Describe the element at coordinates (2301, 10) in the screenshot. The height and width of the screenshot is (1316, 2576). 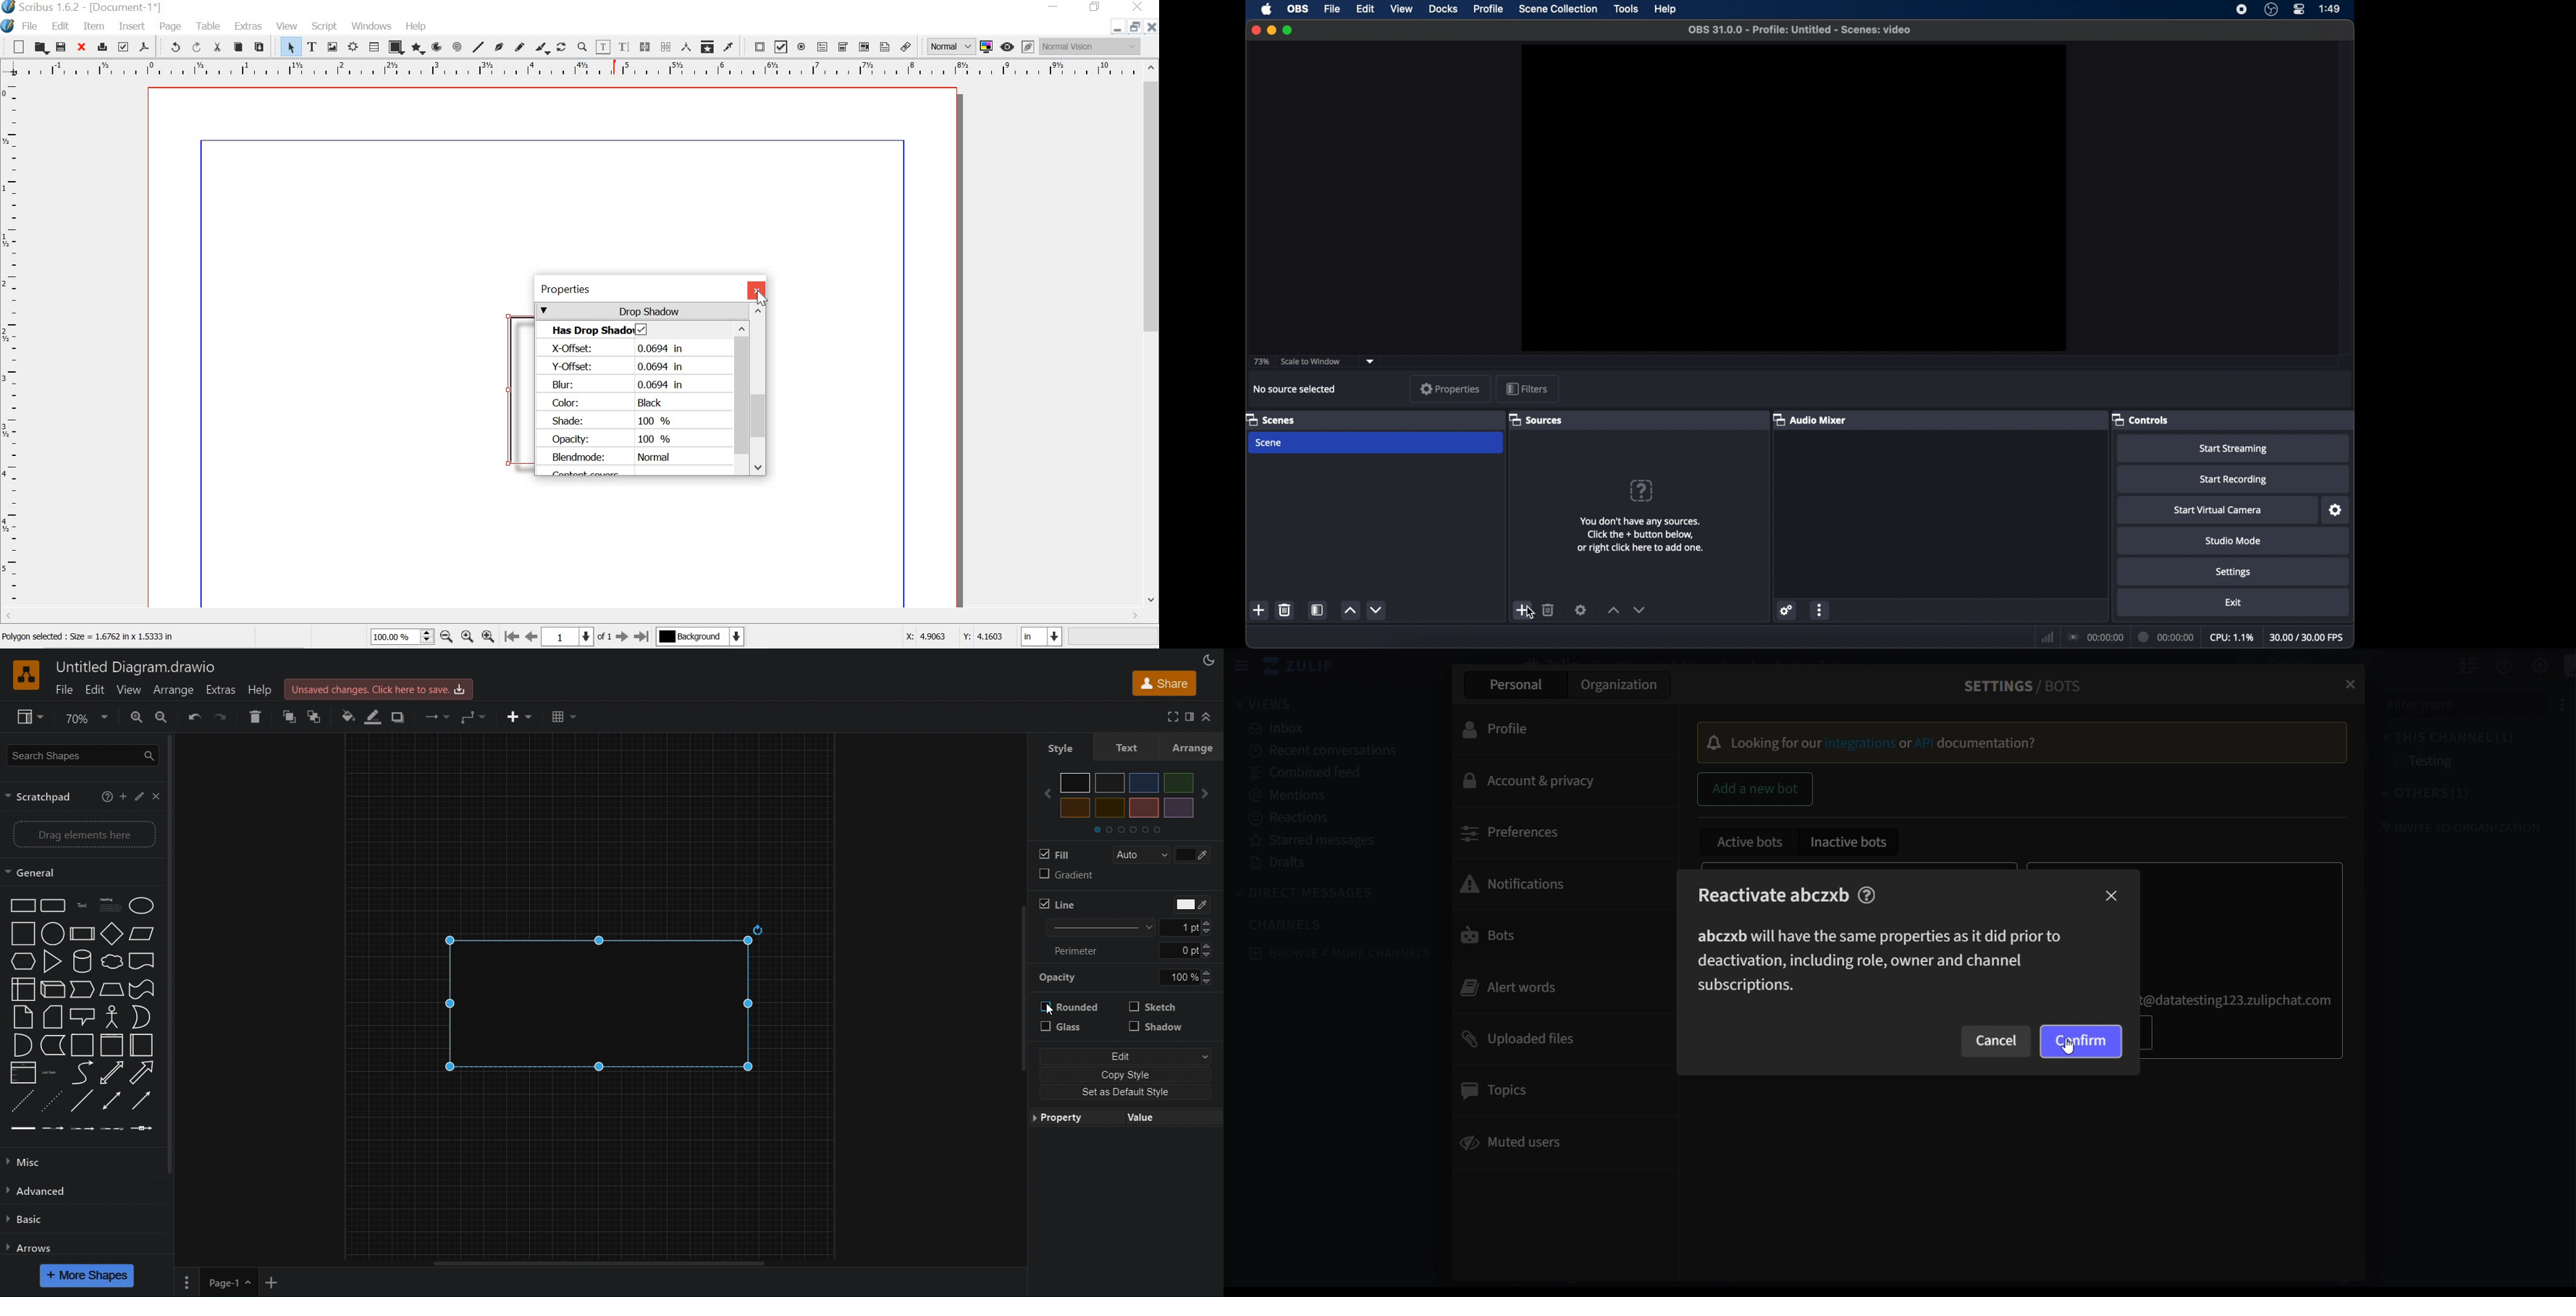
I see `control center` at that location.